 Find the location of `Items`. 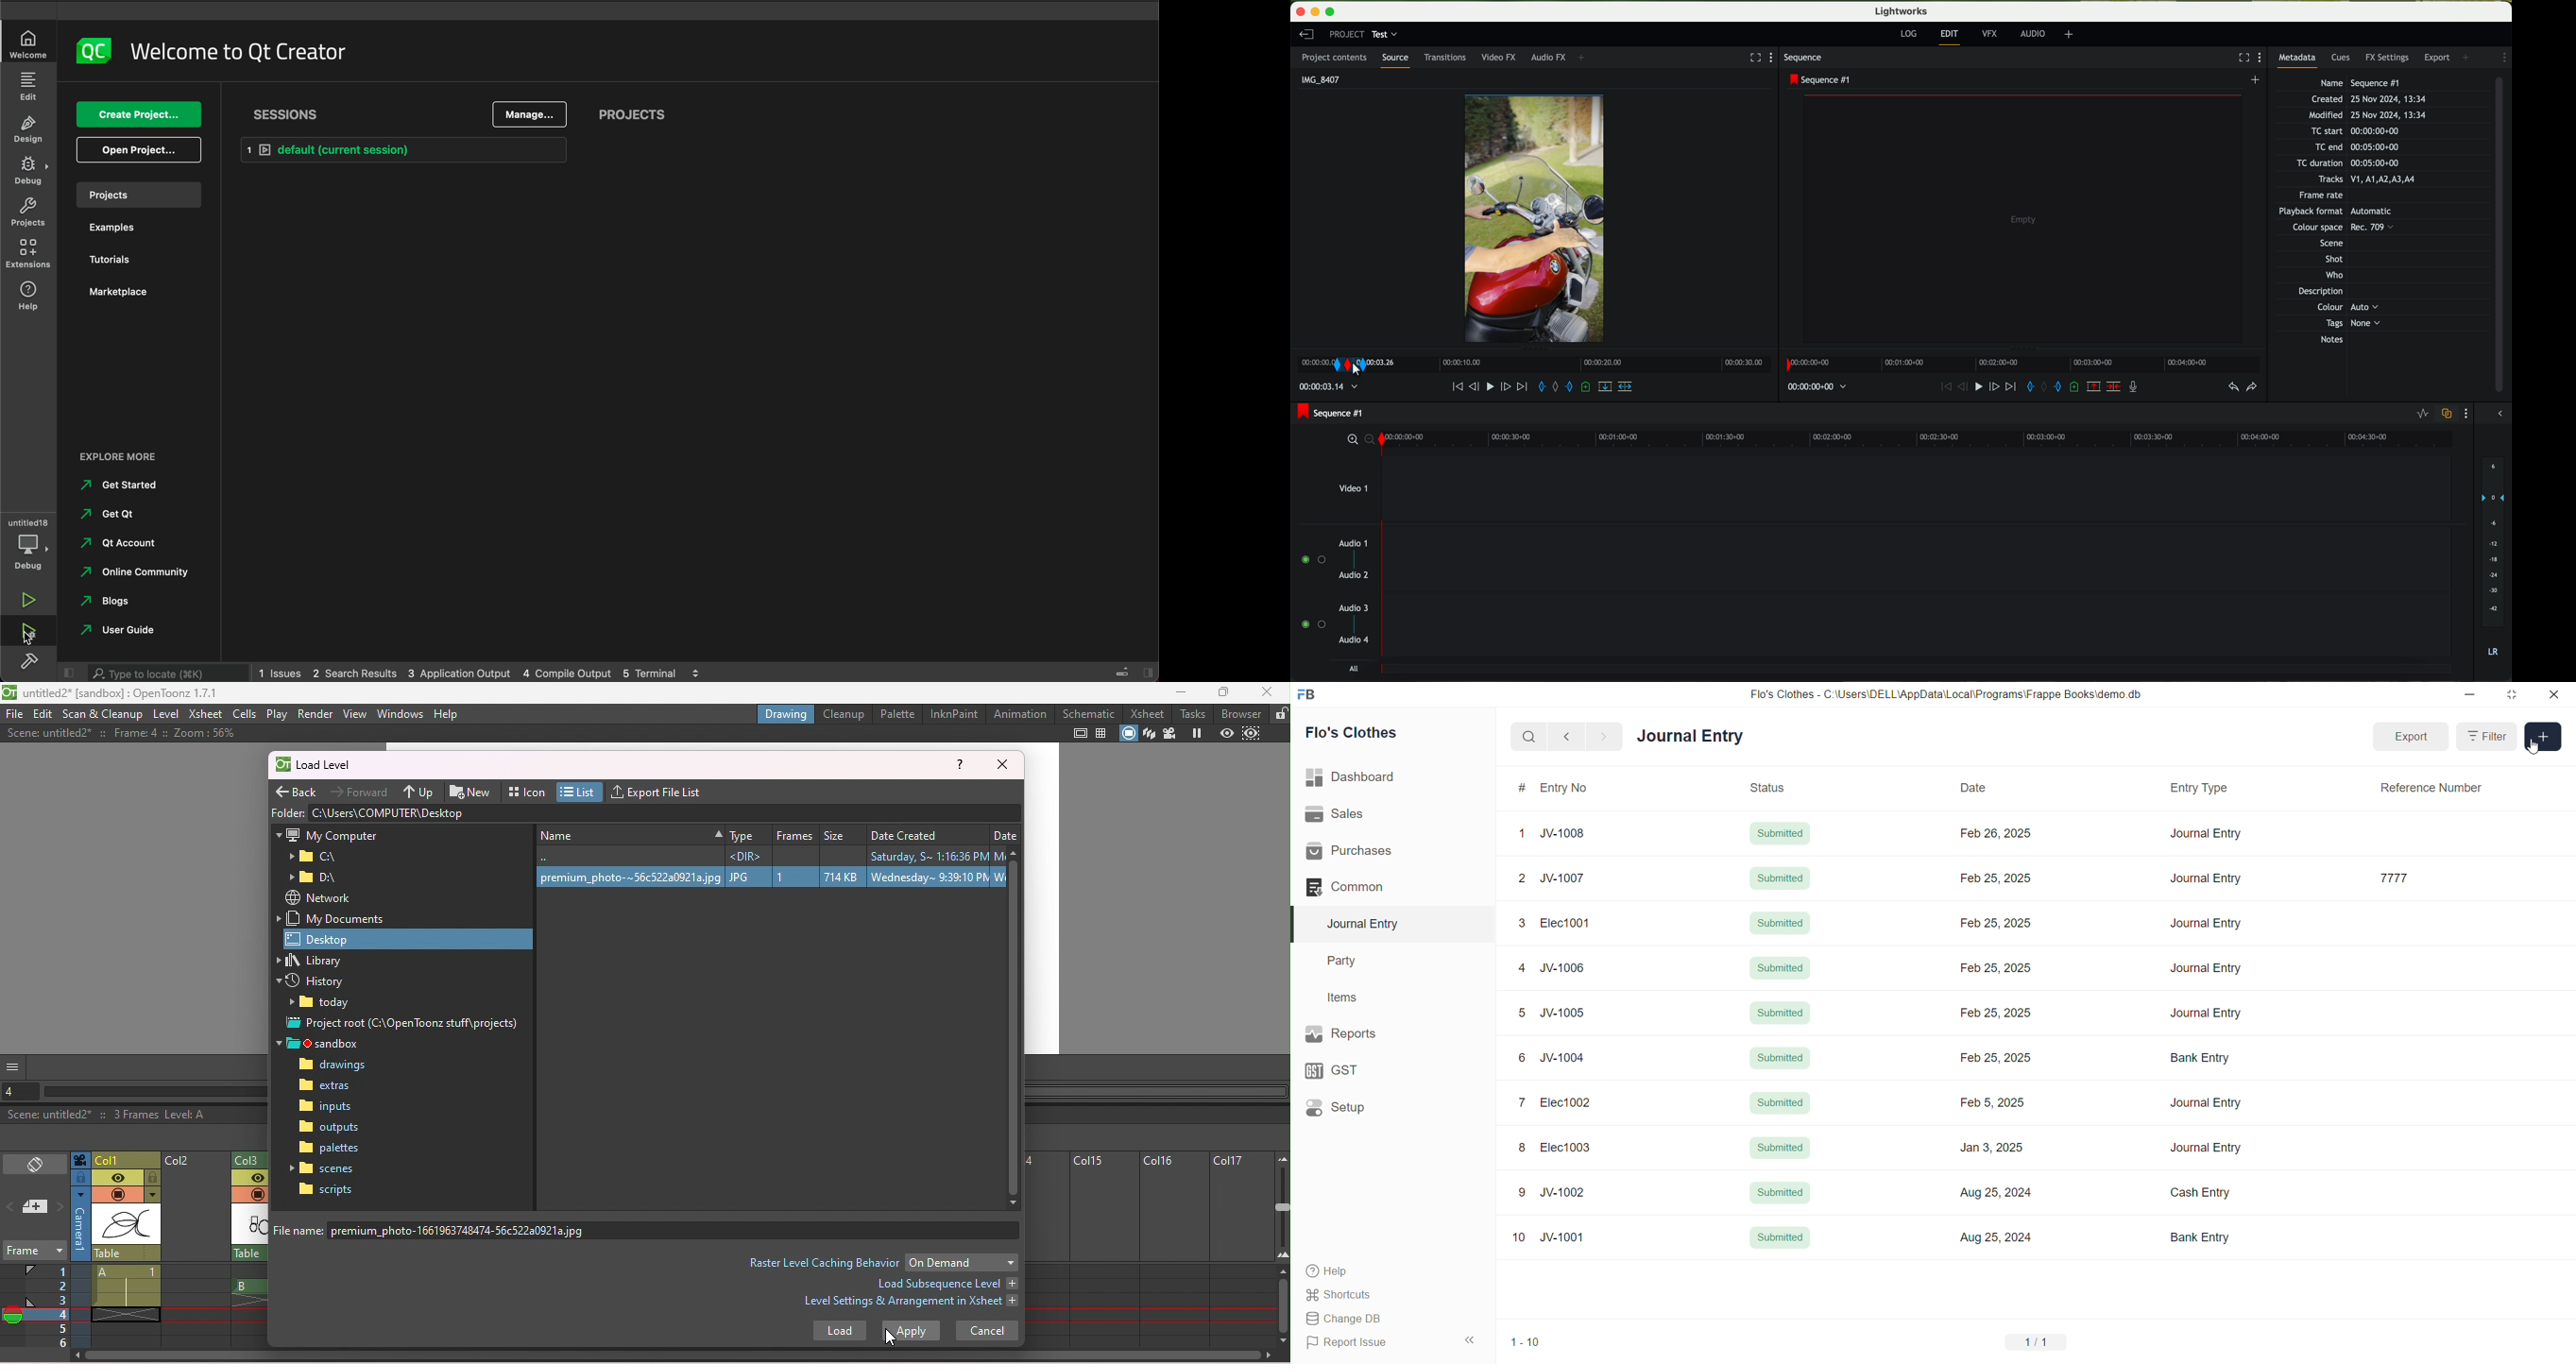

Items is located at coordinates (1347, 997).